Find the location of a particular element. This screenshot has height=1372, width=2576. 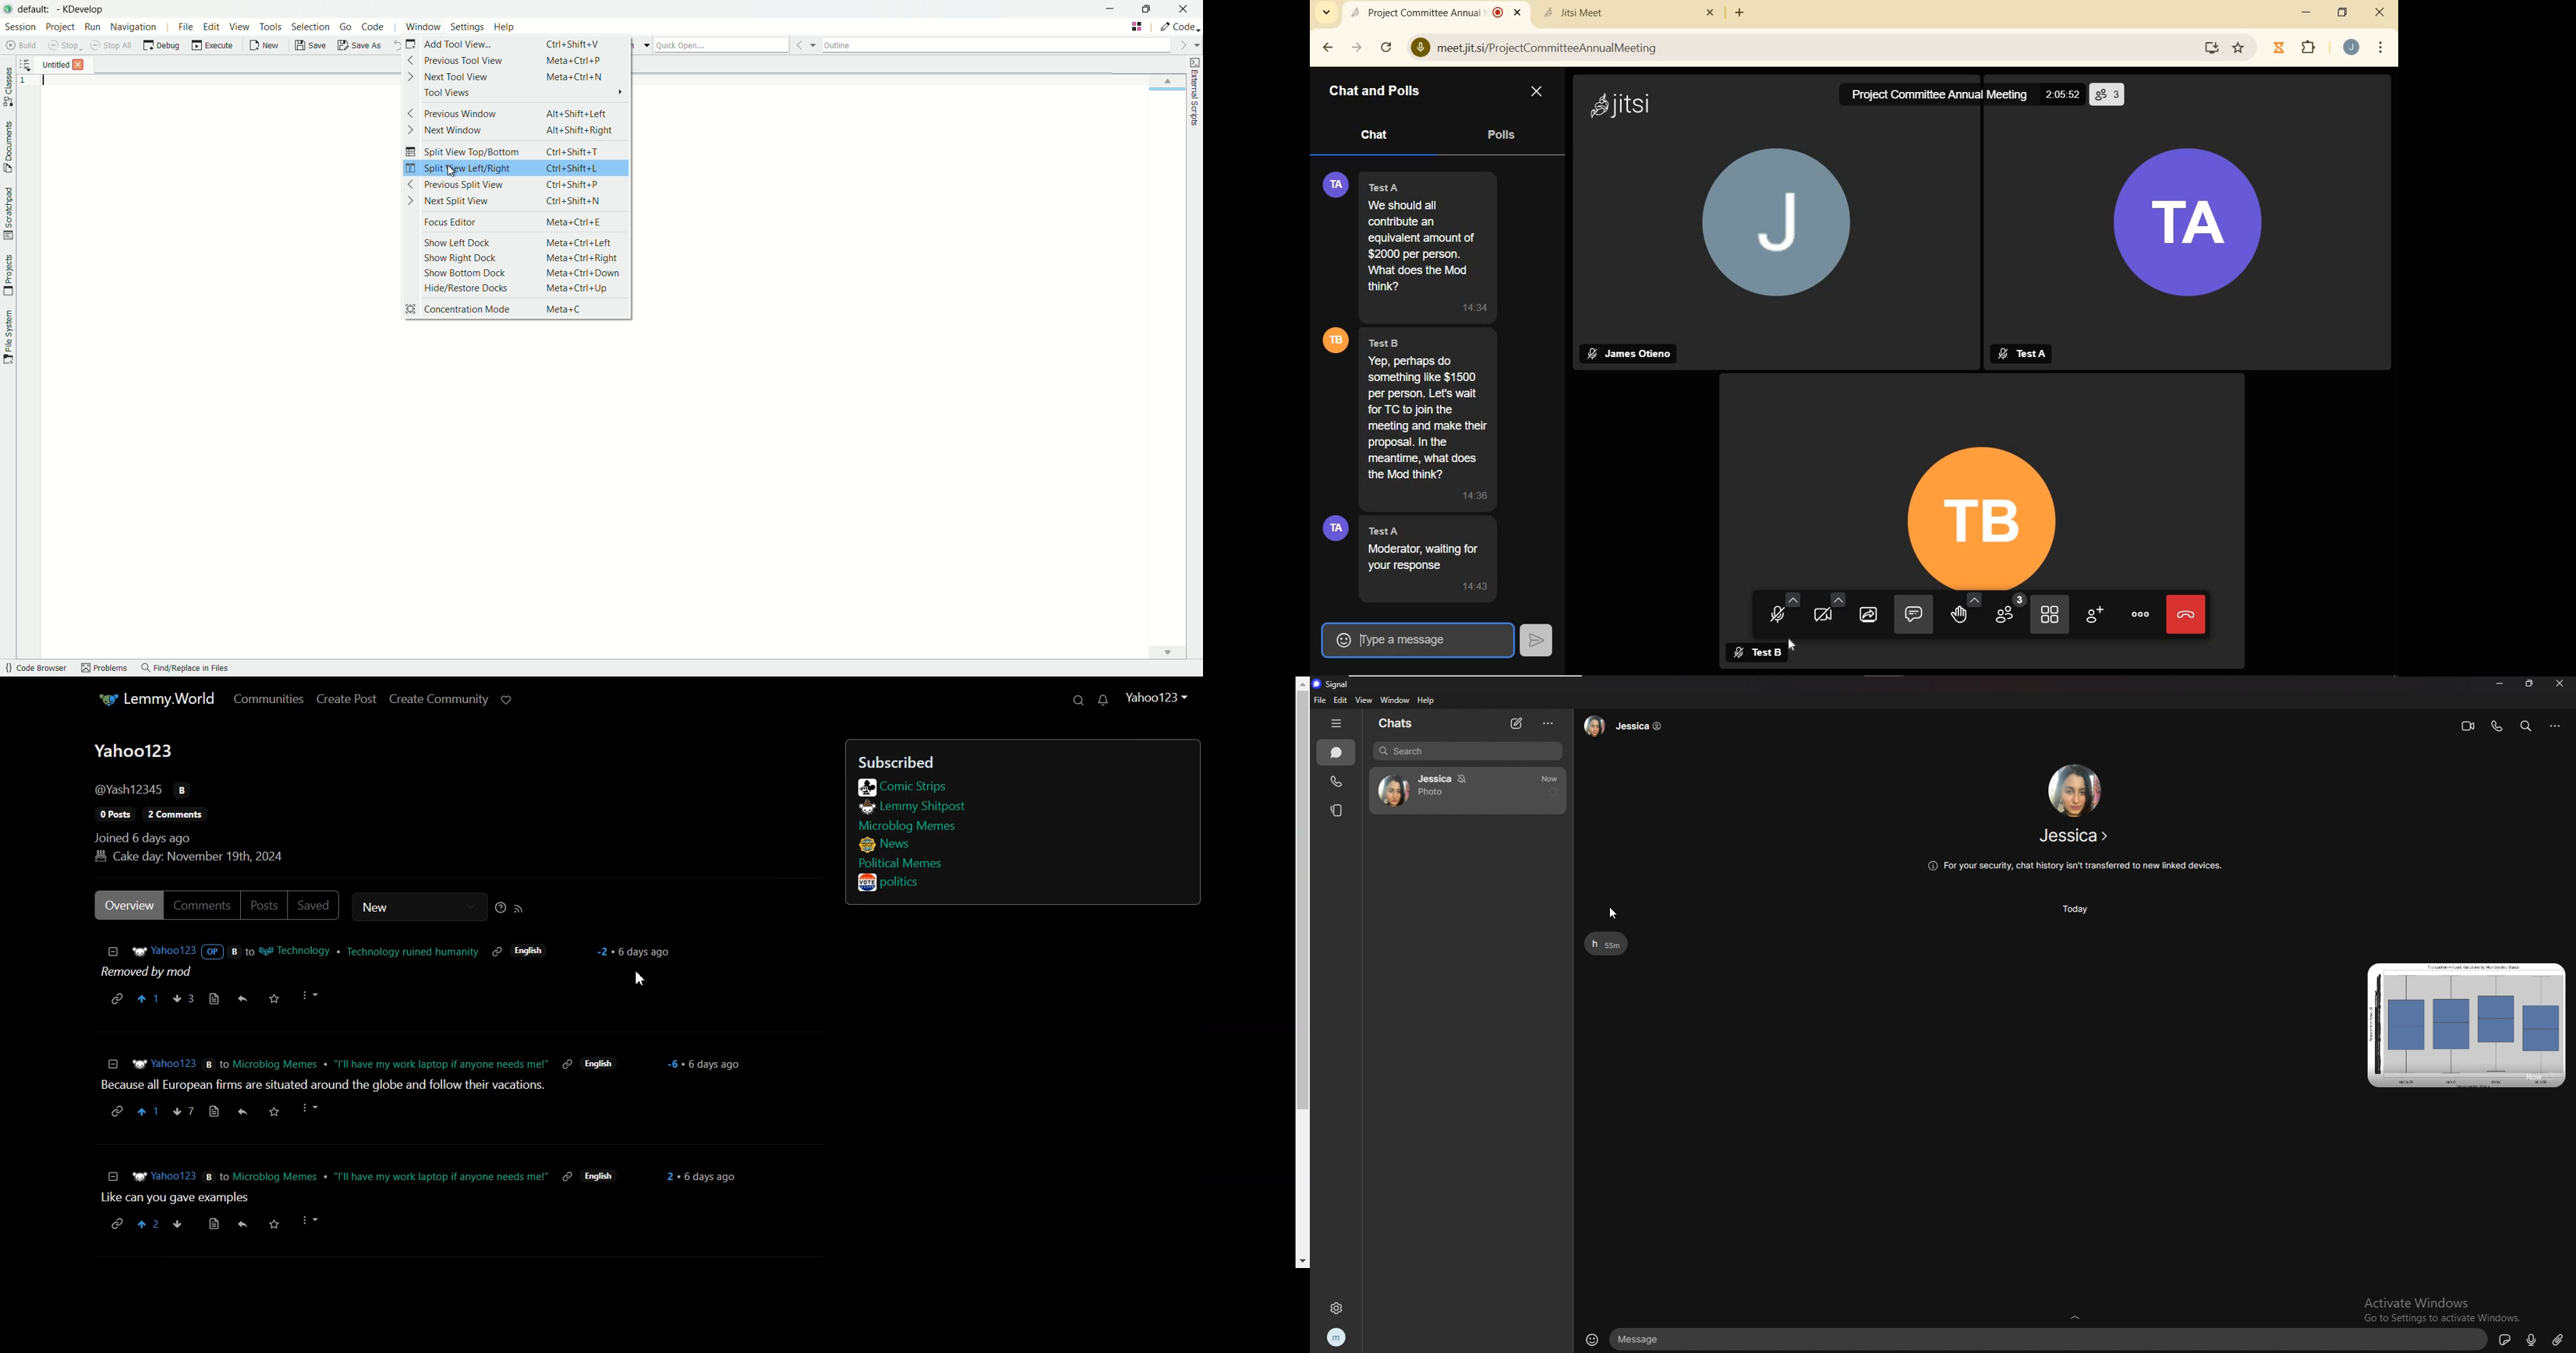

A is located at coordinates (456, 1622).